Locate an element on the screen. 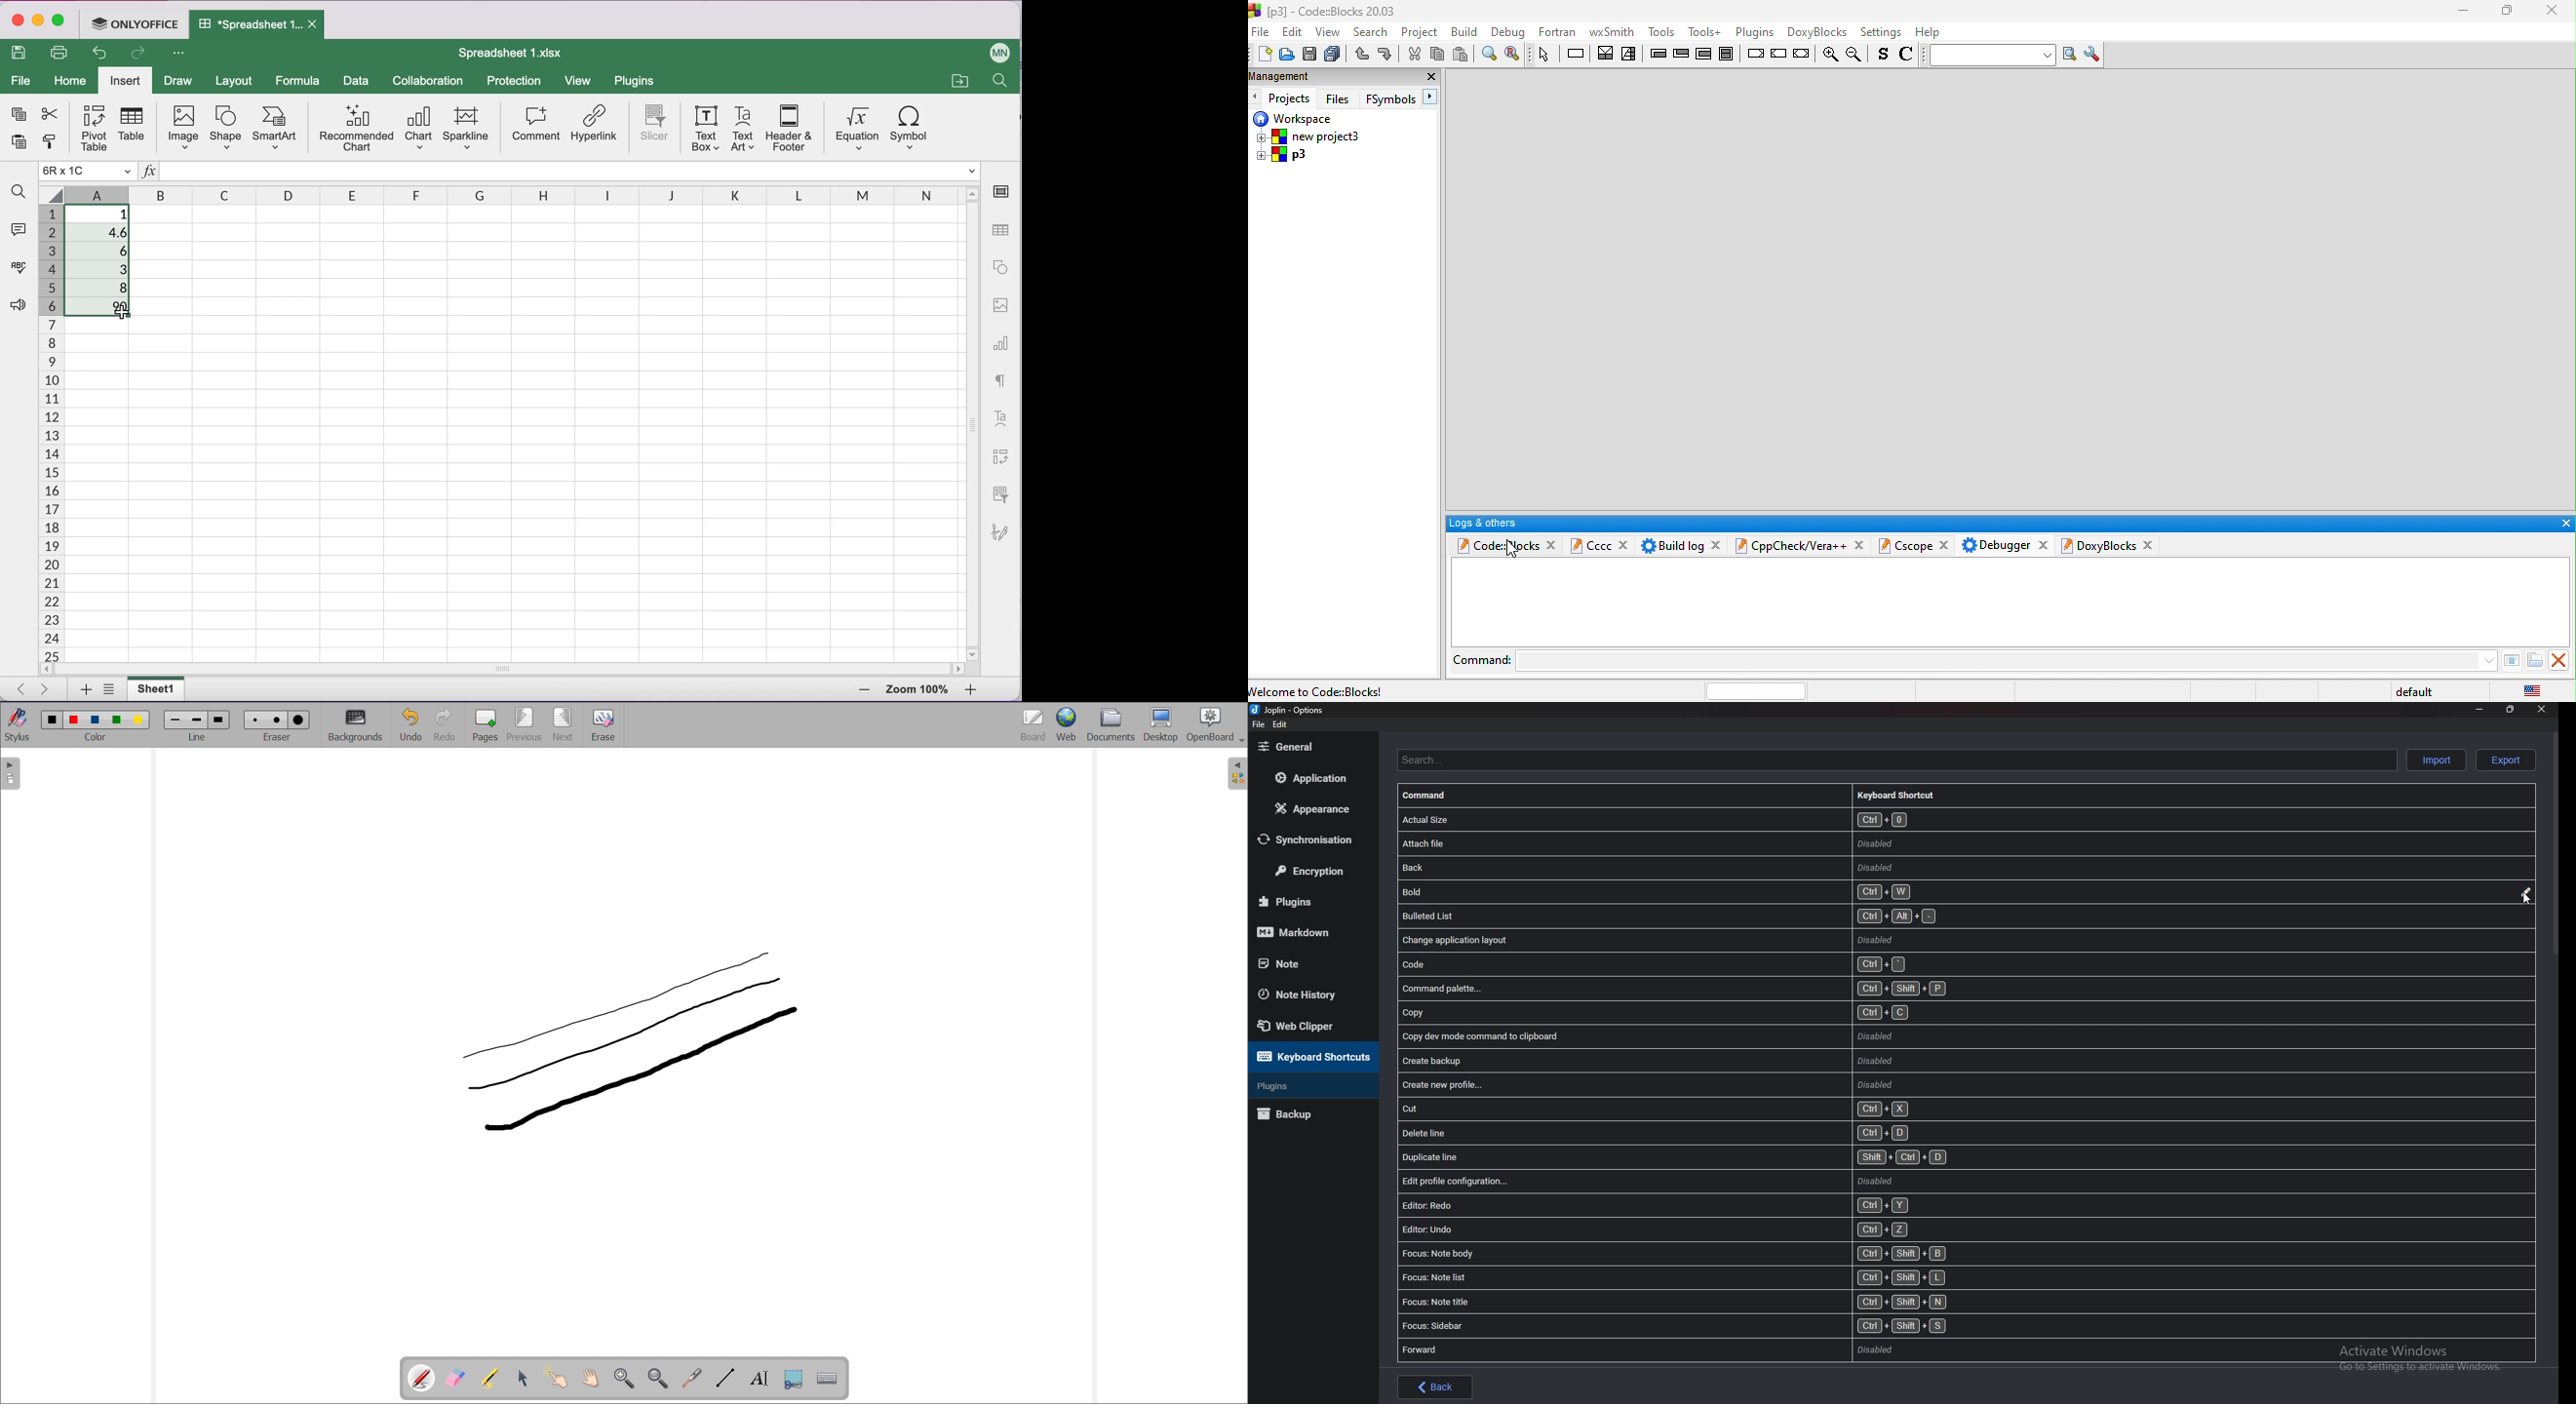 The width and height of the screenshot is (2576, 1428). Minimize is located at coordinates (2480, 711).